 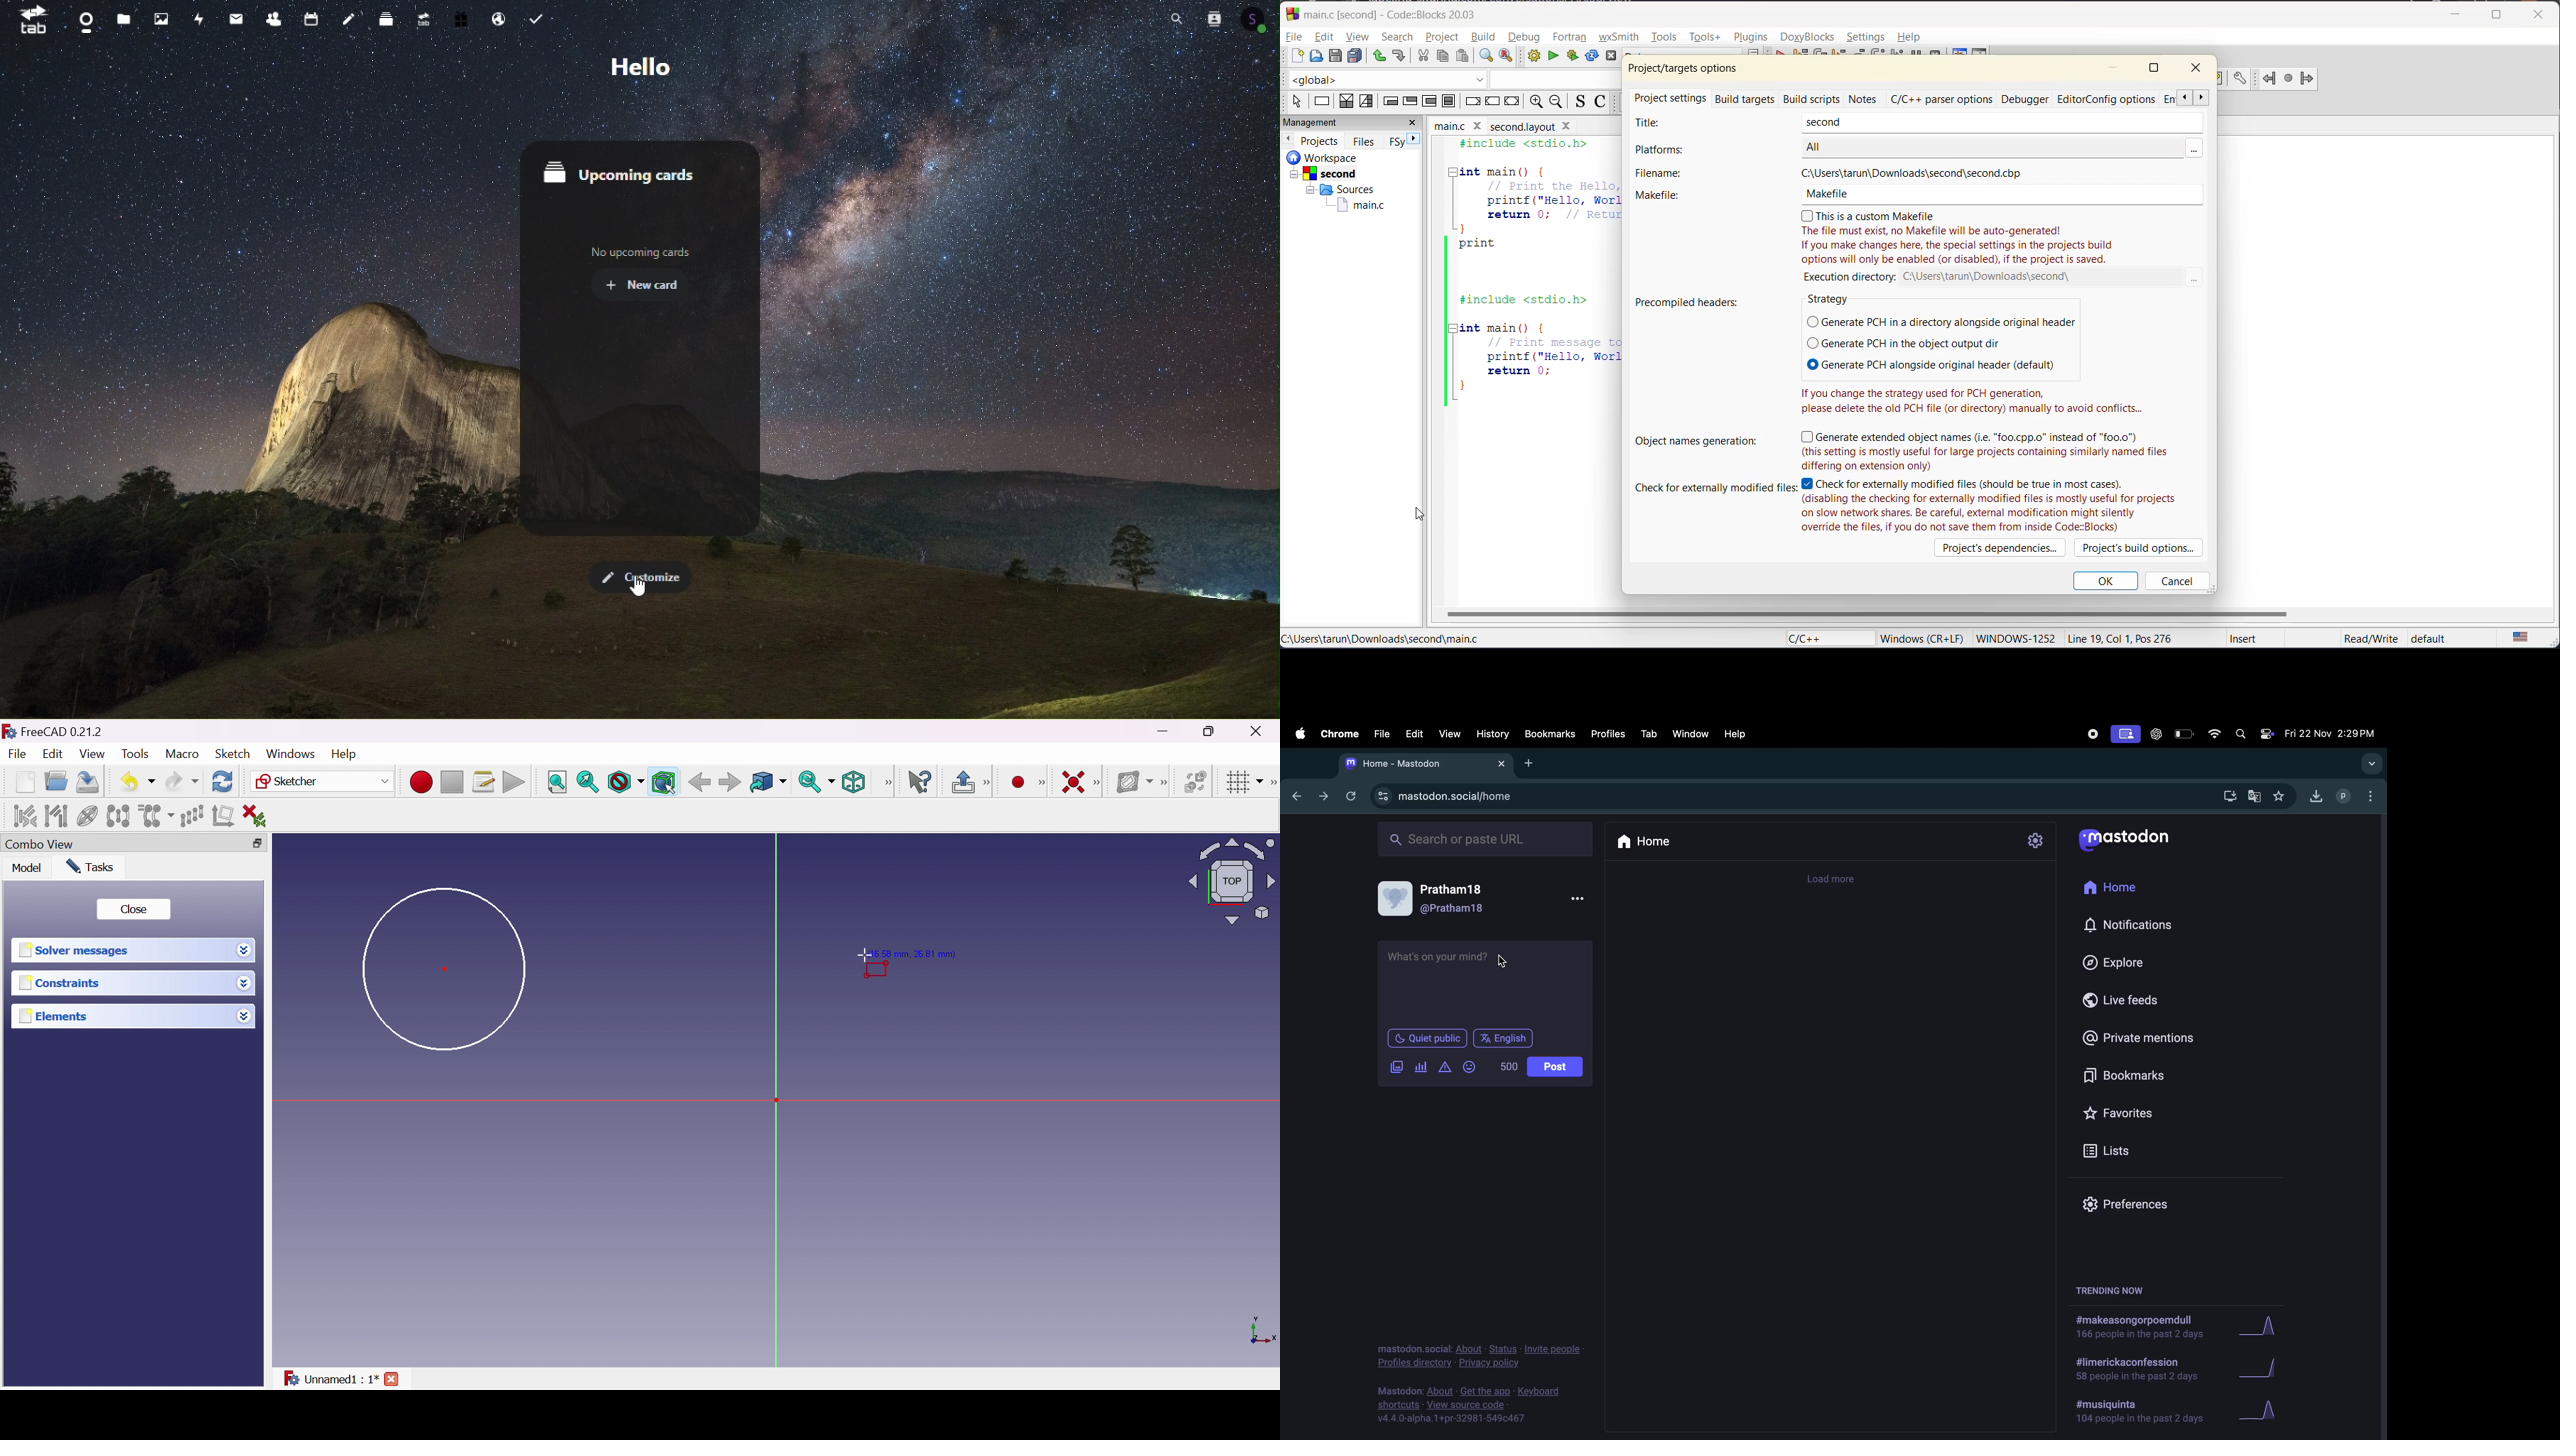 I want to click on Toggle grid, so click(x=1243, y=781).